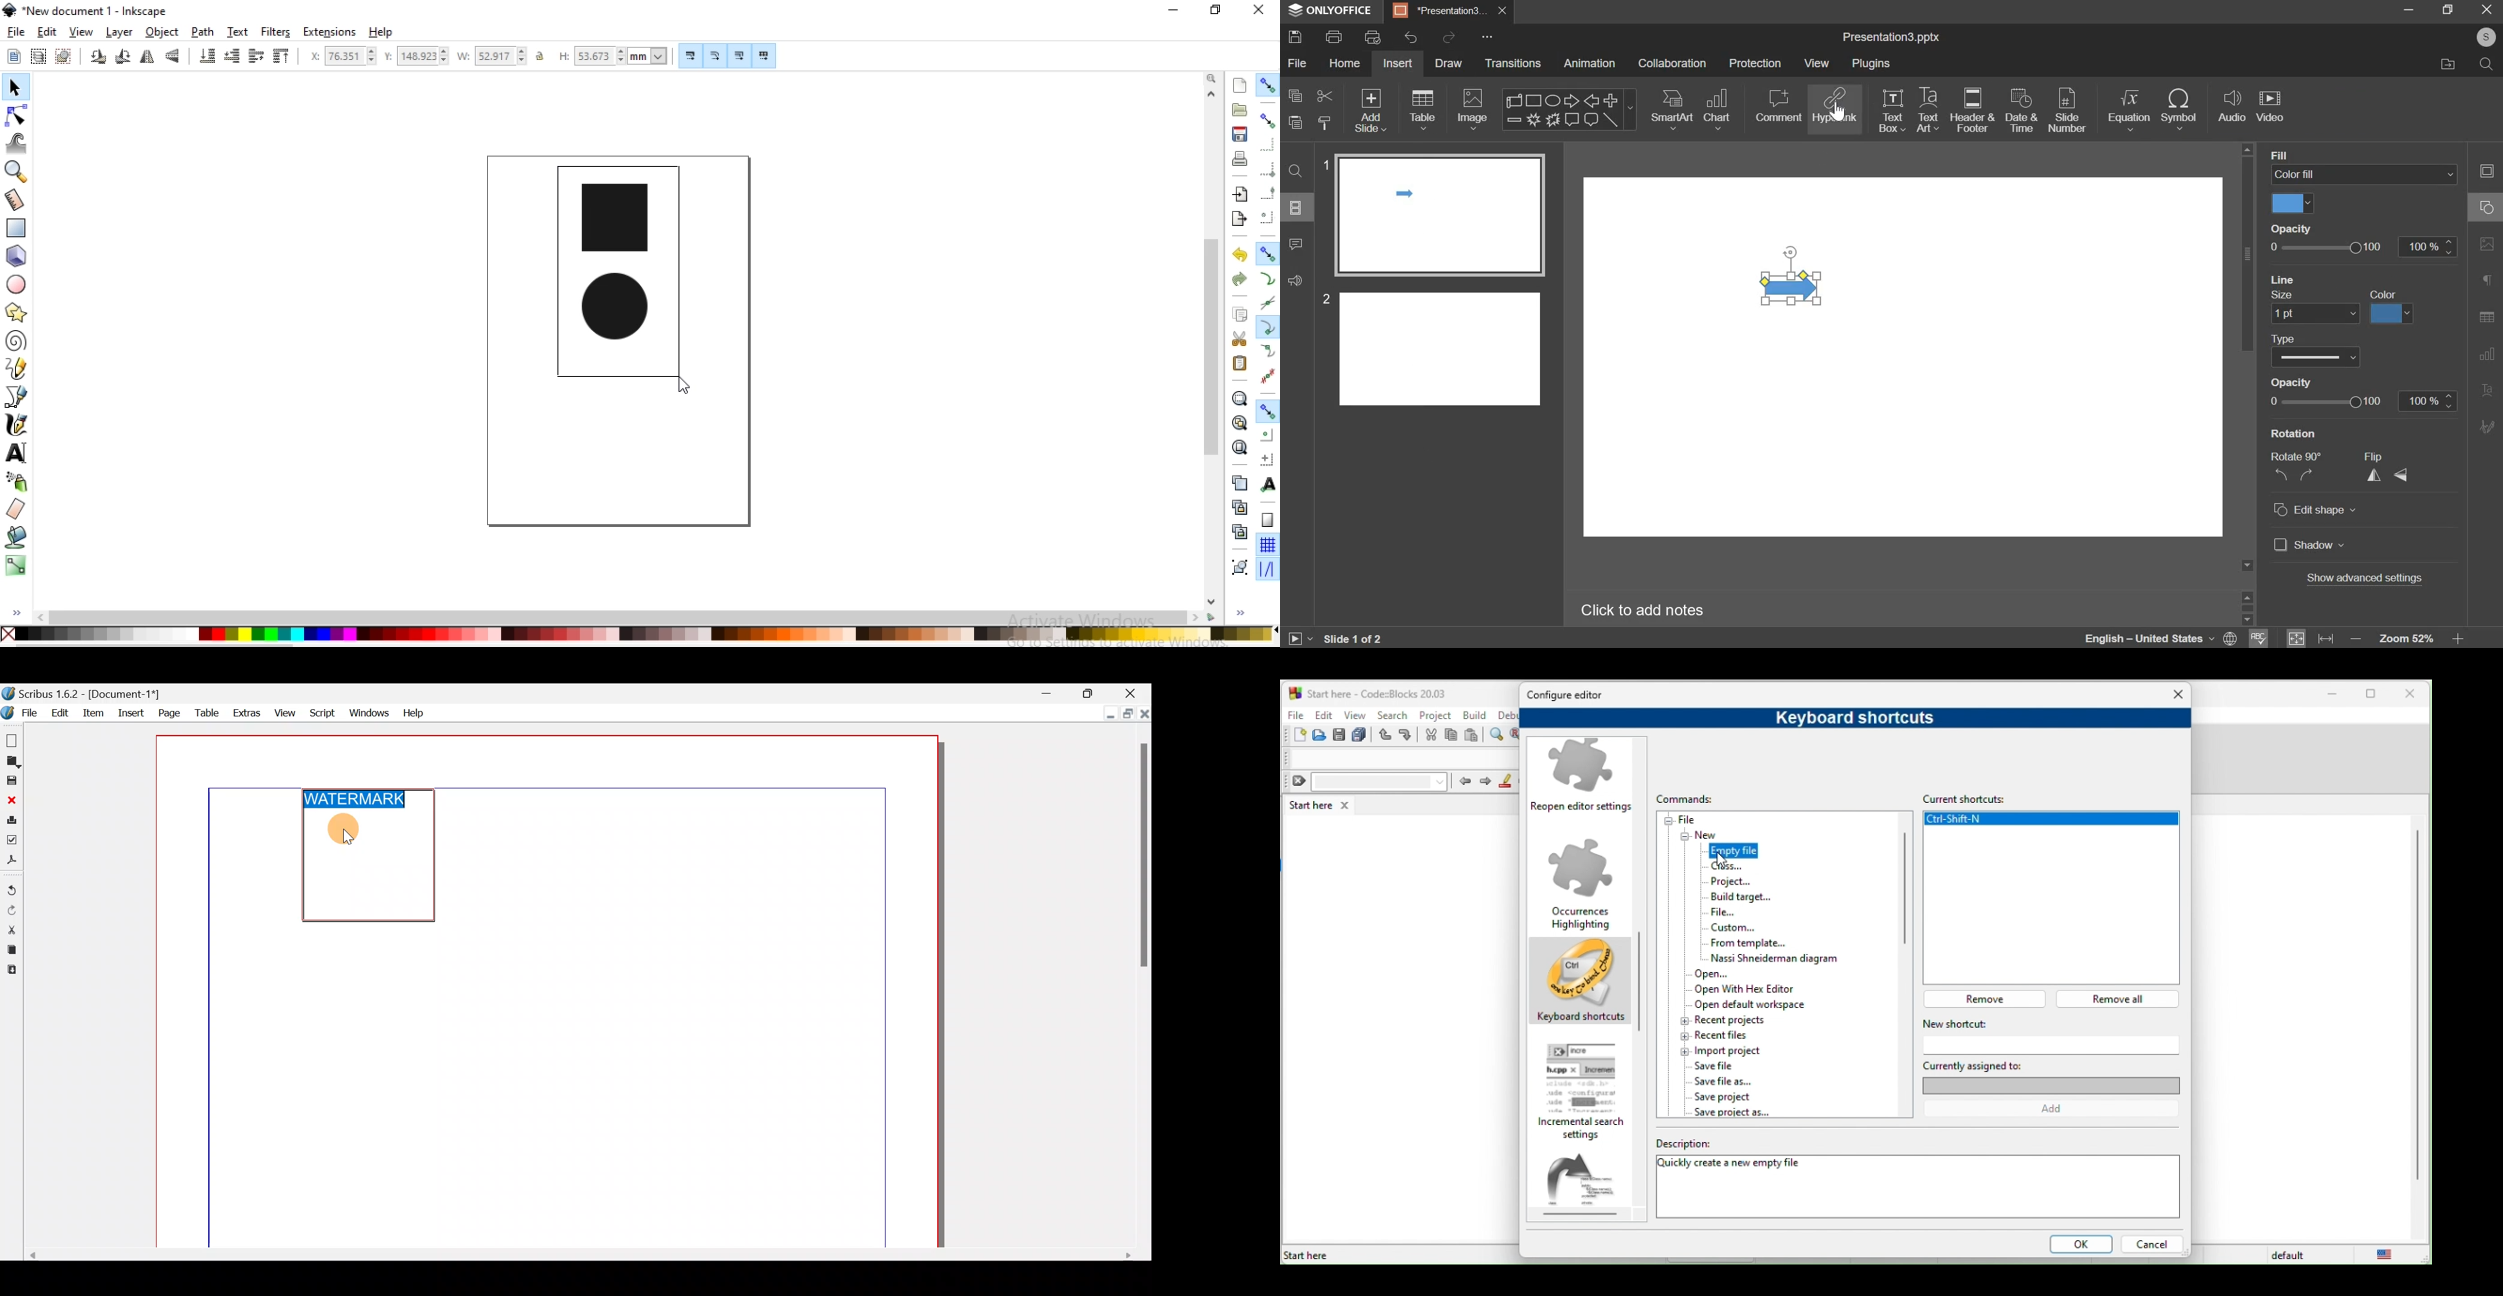 The width and height of the screenshot is (2520, 1316). What do you see at coordinates (2289, 382) in the screenshot?
I see `opacity` at bounding box center [2289, 382].